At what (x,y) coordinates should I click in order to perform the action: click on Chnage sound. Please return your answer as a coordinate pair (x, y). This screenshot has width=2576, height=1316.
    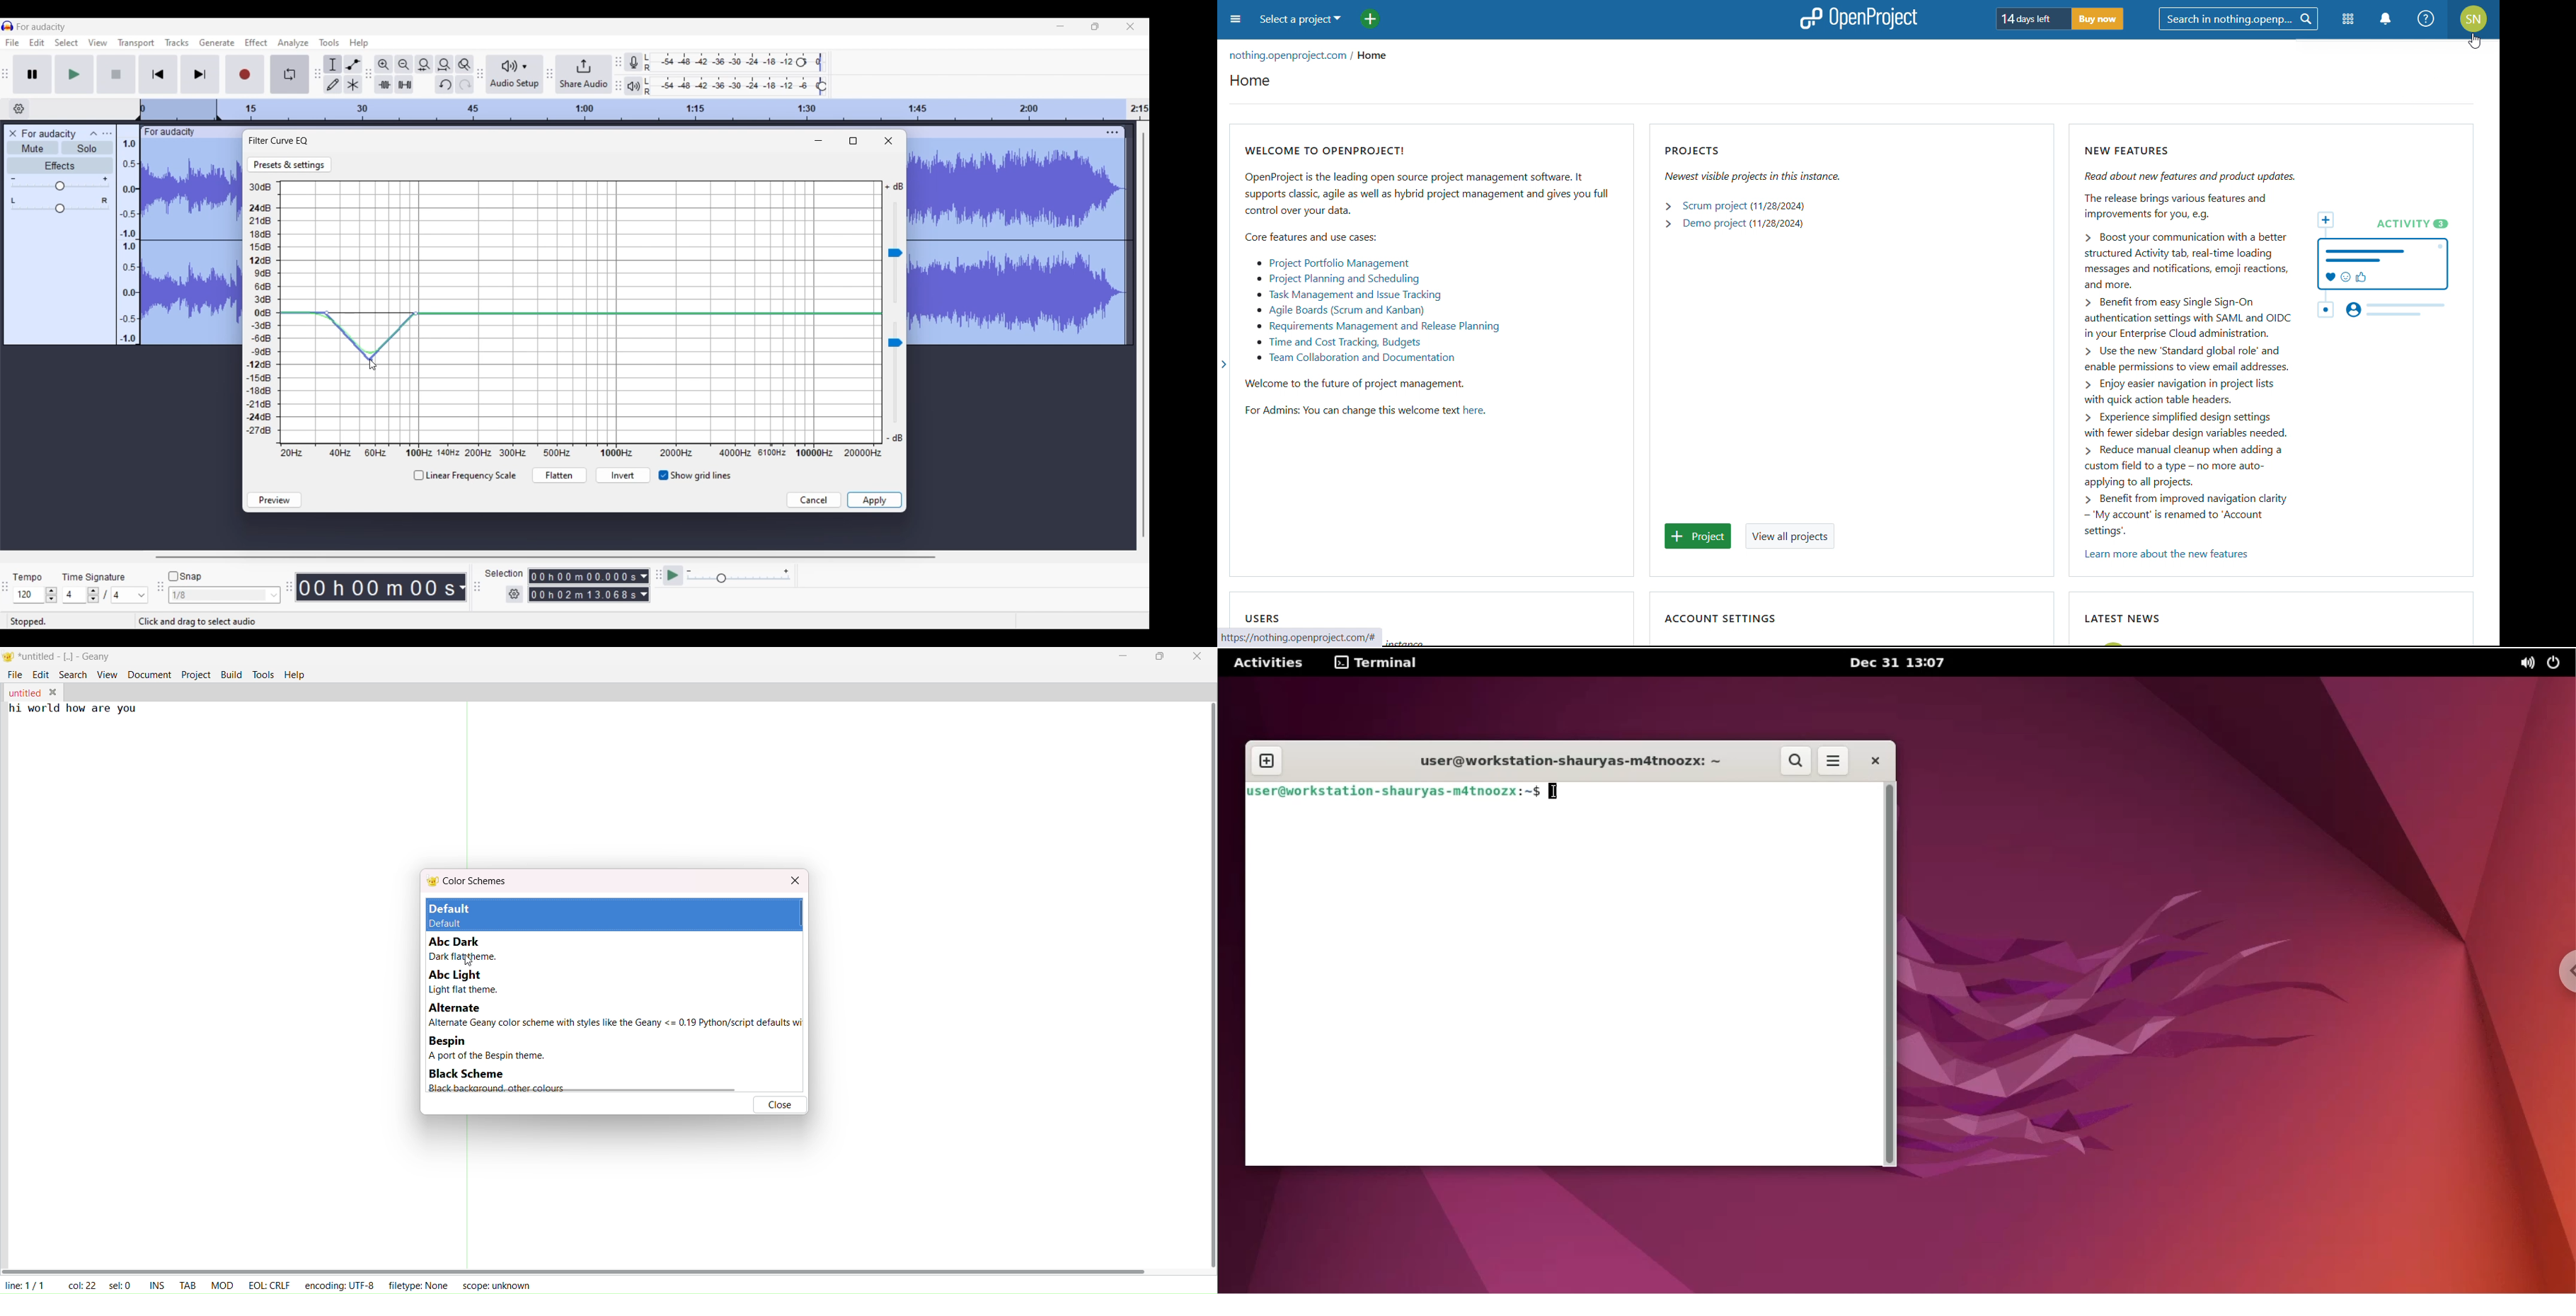
    Looking at the image, I should click on (895, 373).